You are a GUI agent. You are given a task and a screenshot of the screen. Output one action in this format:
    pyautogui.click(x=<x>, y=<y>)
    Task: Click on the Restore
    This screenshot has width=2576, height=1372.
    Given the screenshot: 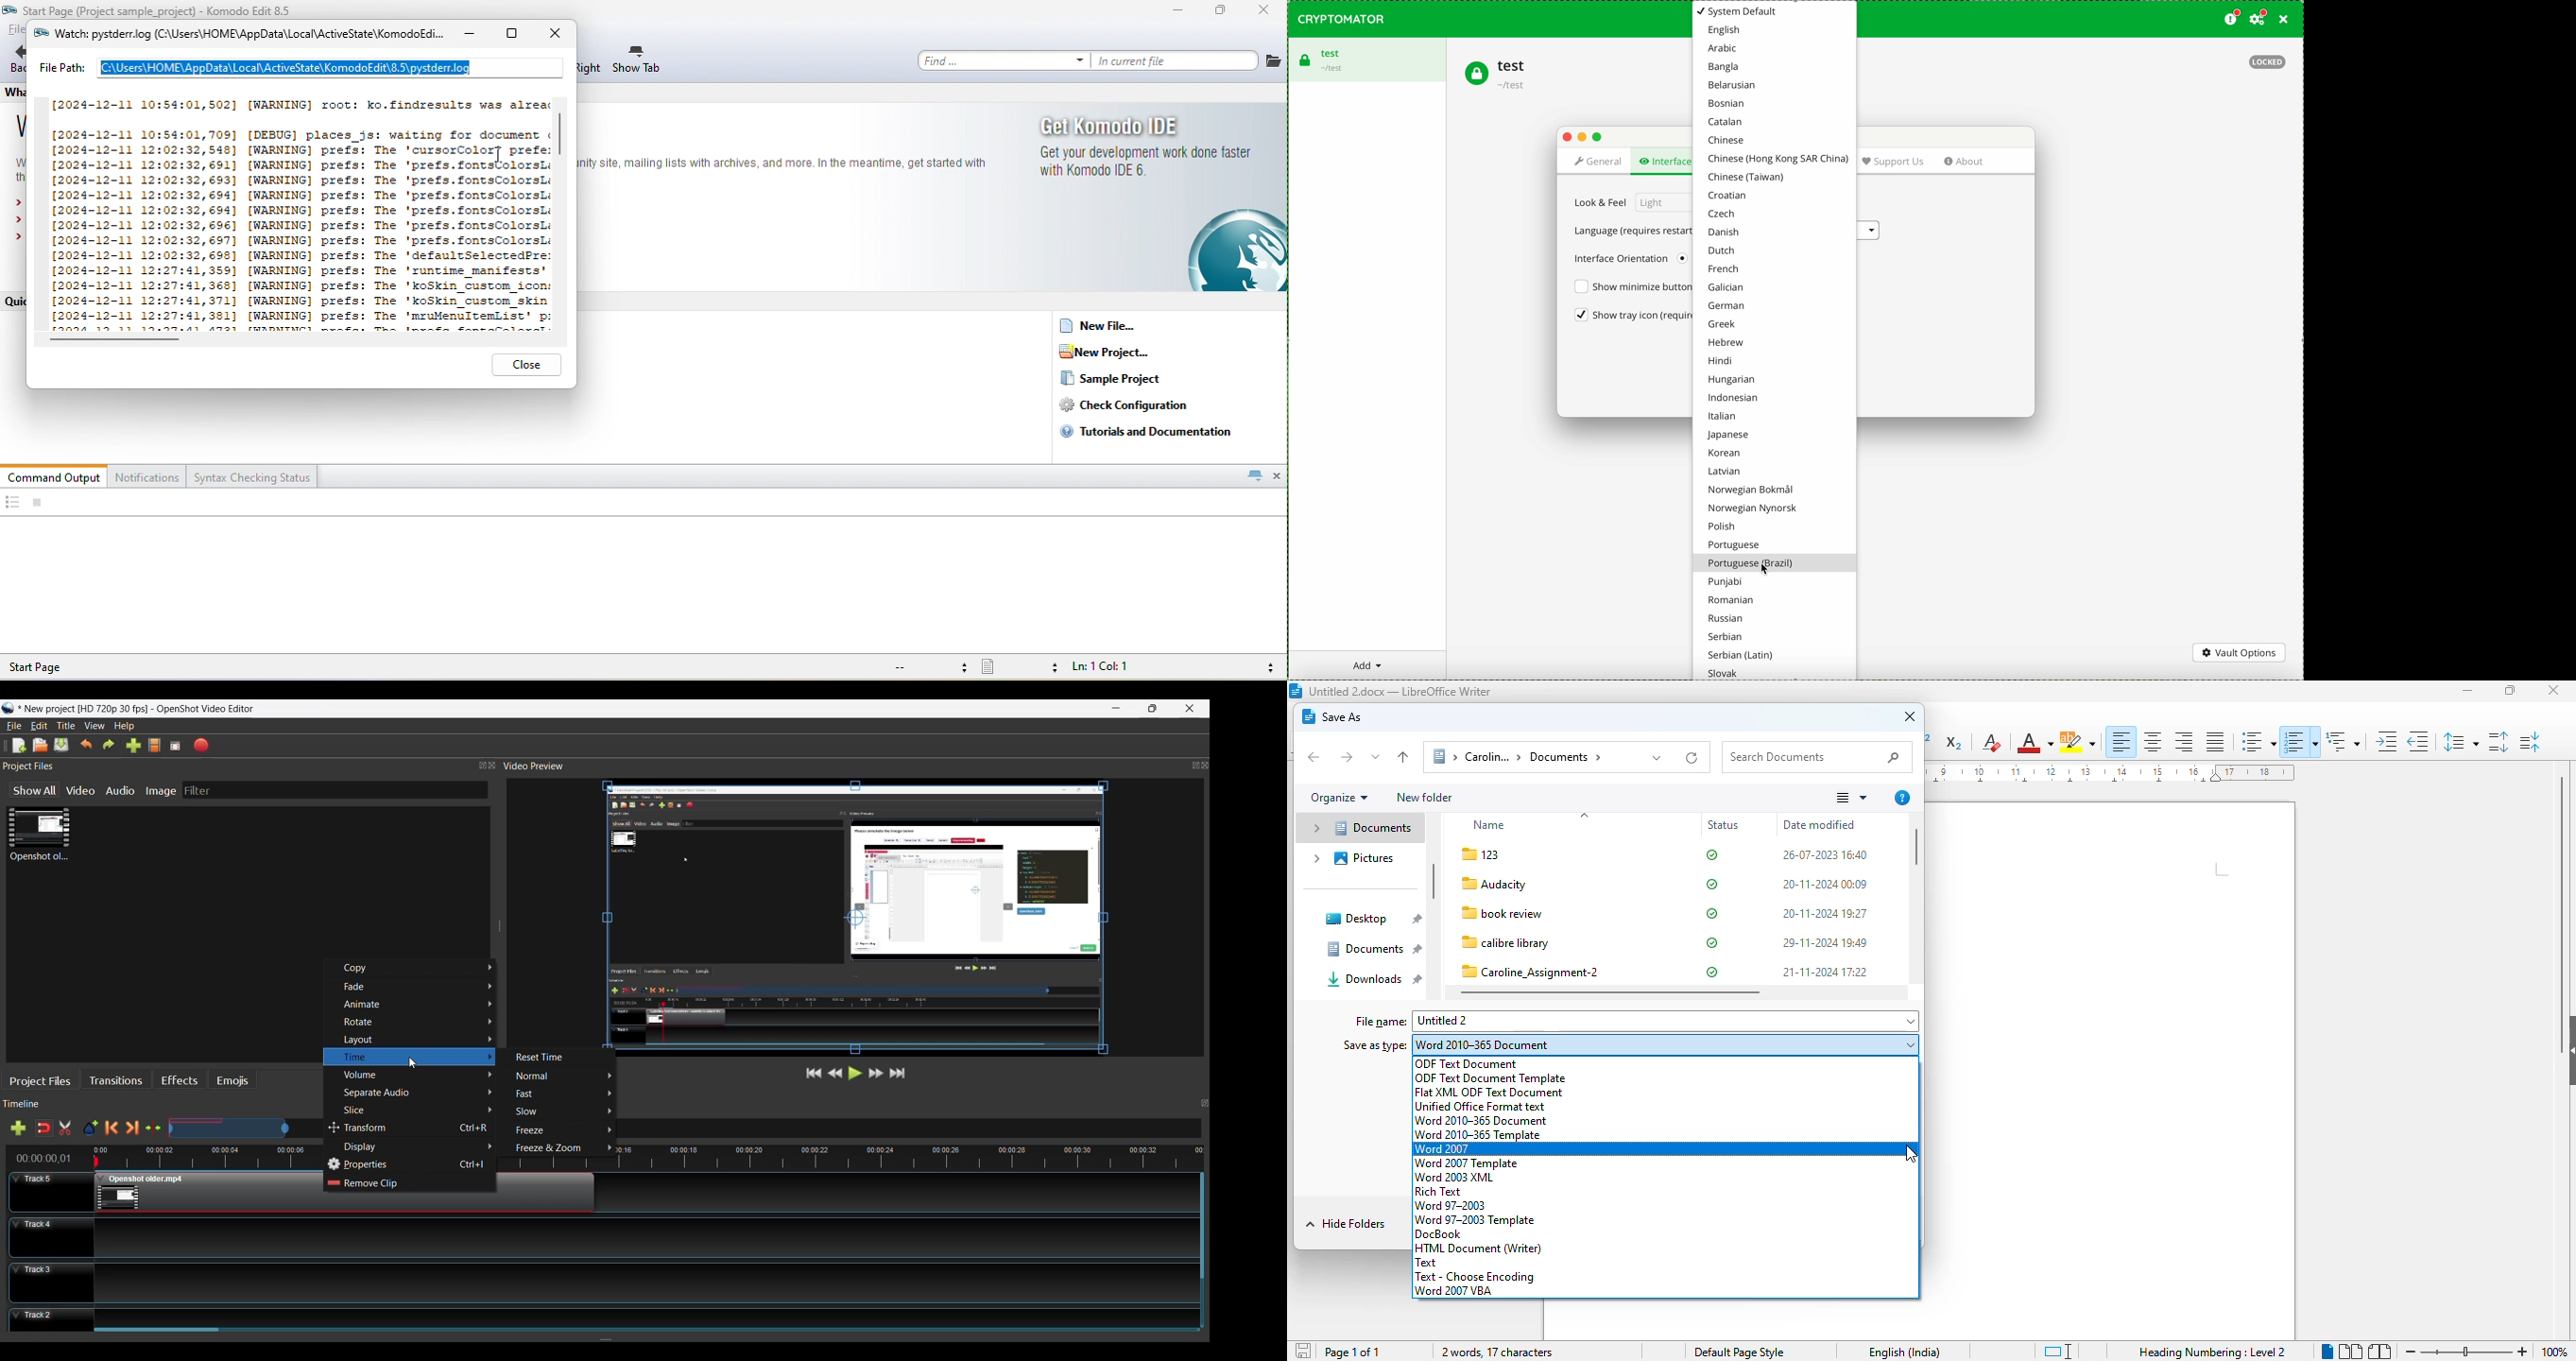 What is the action you would take?
    pyautogui.click(x=1153, y=708)
    